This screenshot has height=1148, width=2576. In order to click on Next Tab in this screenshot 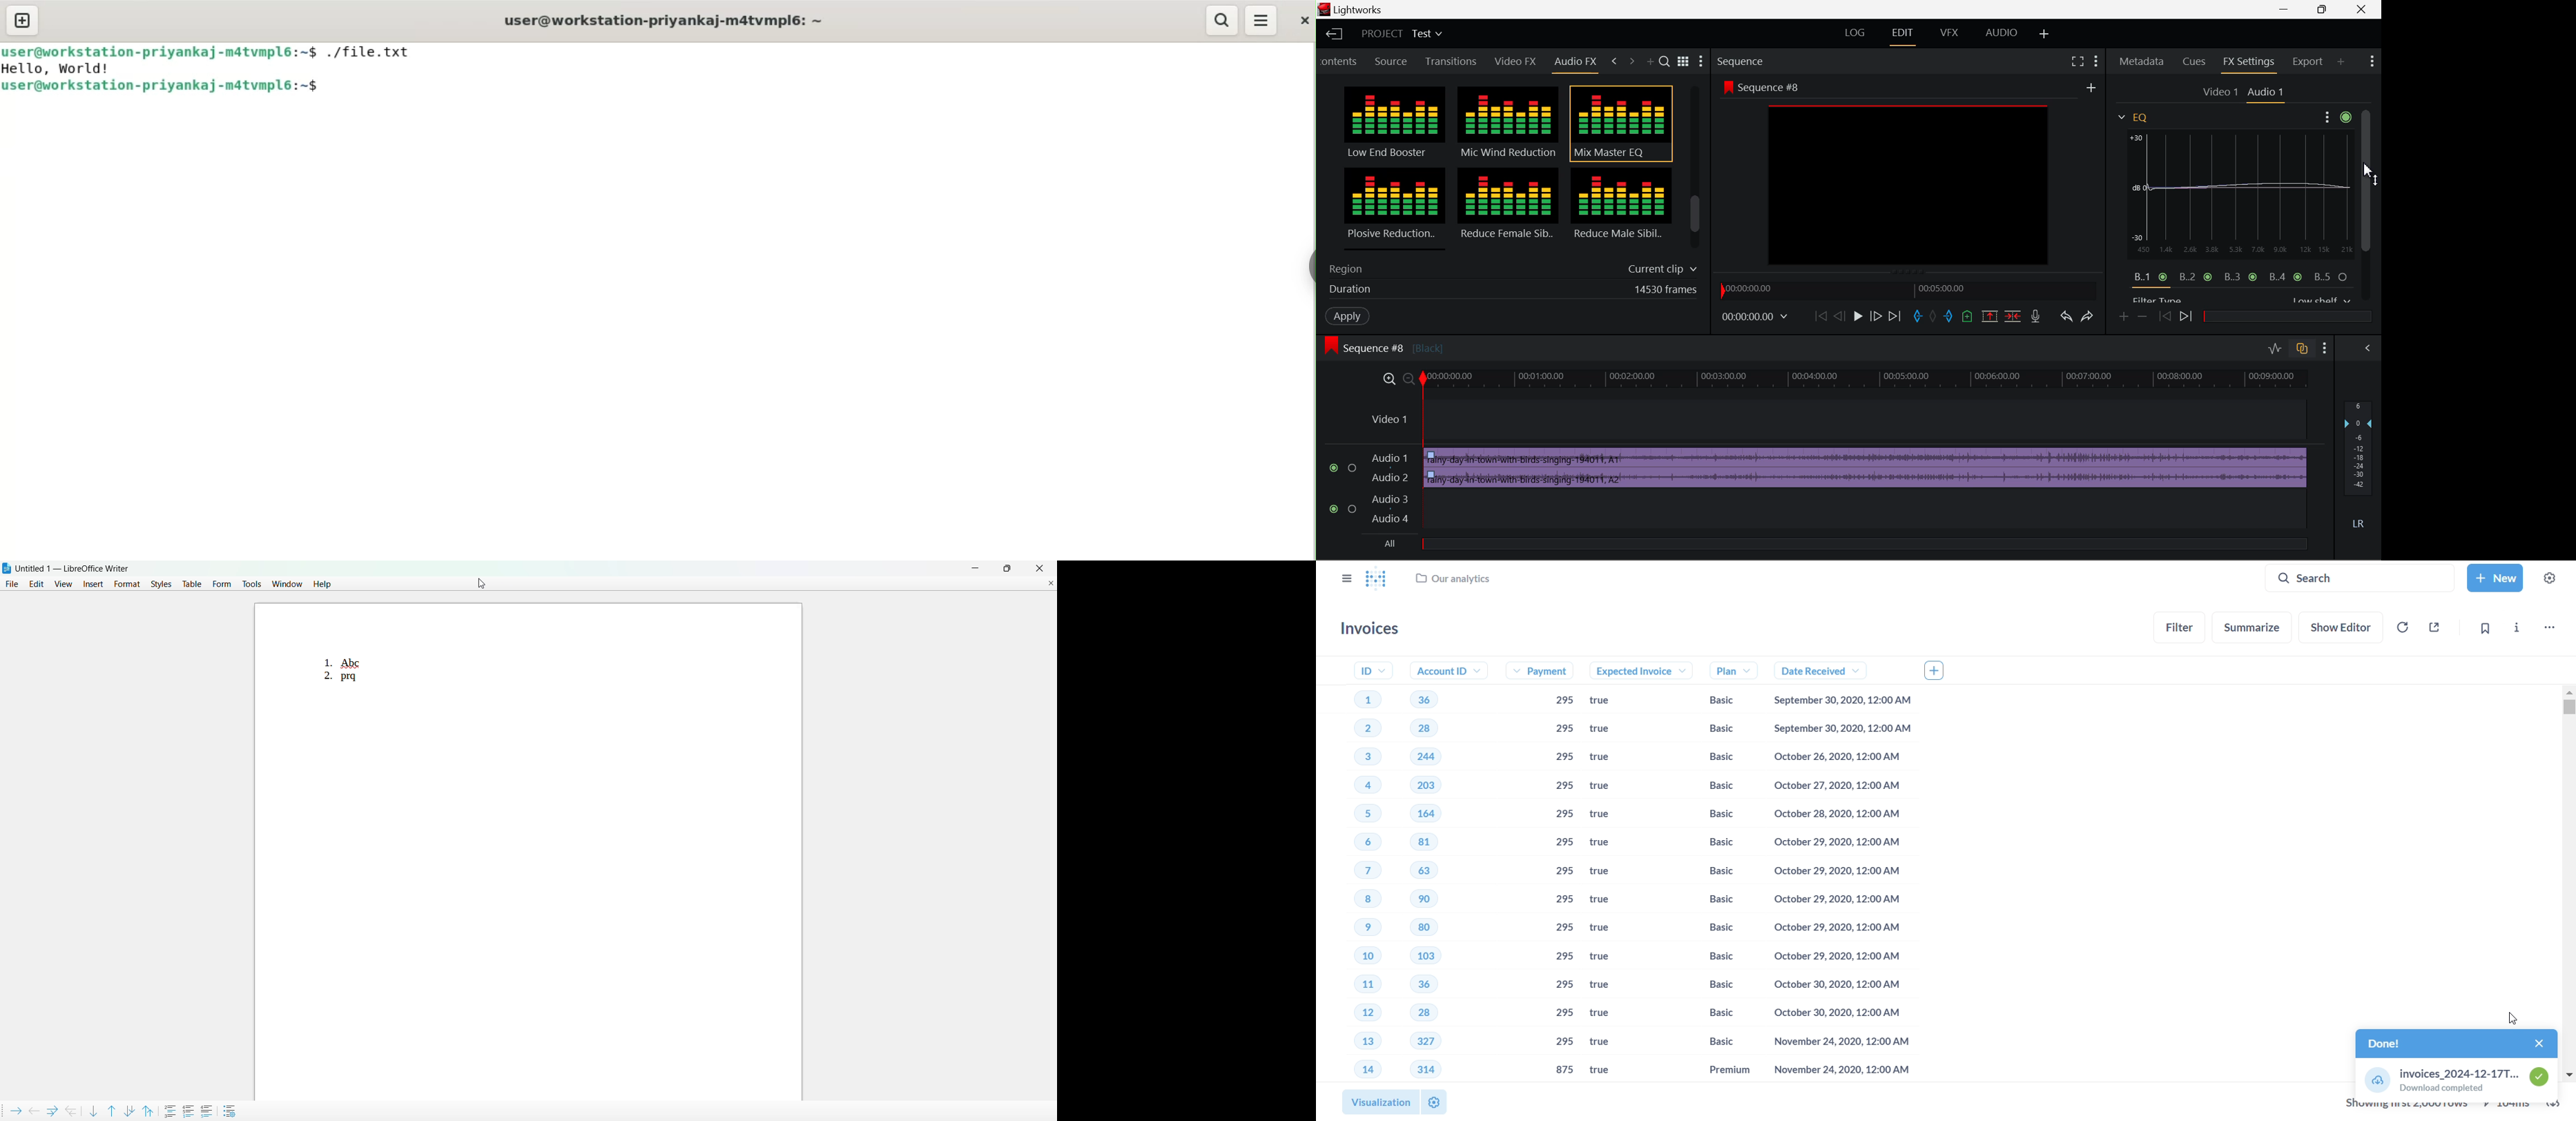, I will do `click(1631, 60)`.